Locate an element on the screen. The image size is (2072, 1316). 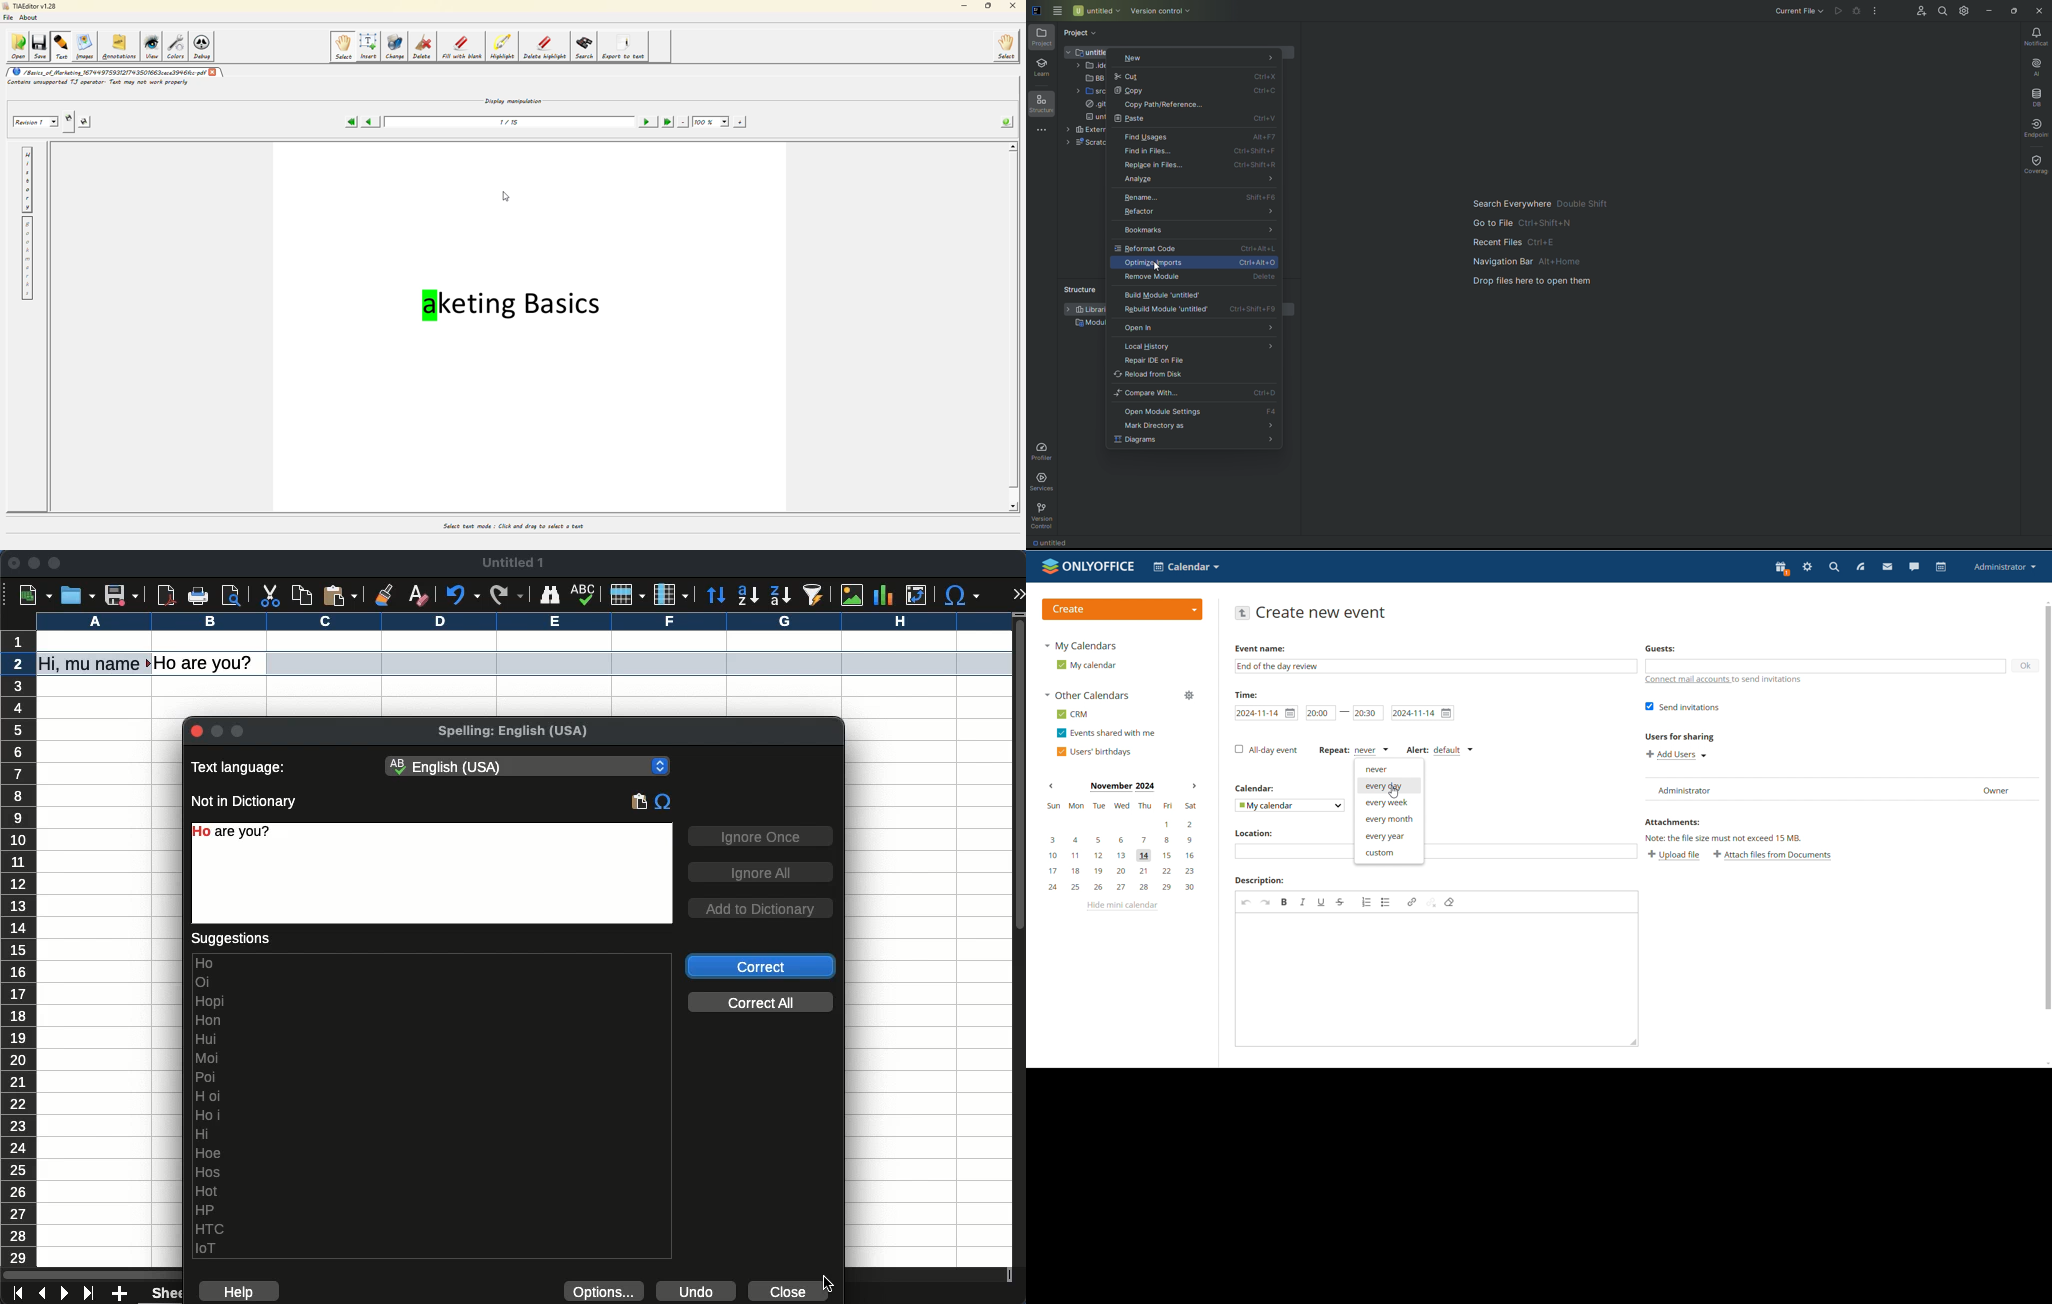
add description is located at coordinates (1436, 980).